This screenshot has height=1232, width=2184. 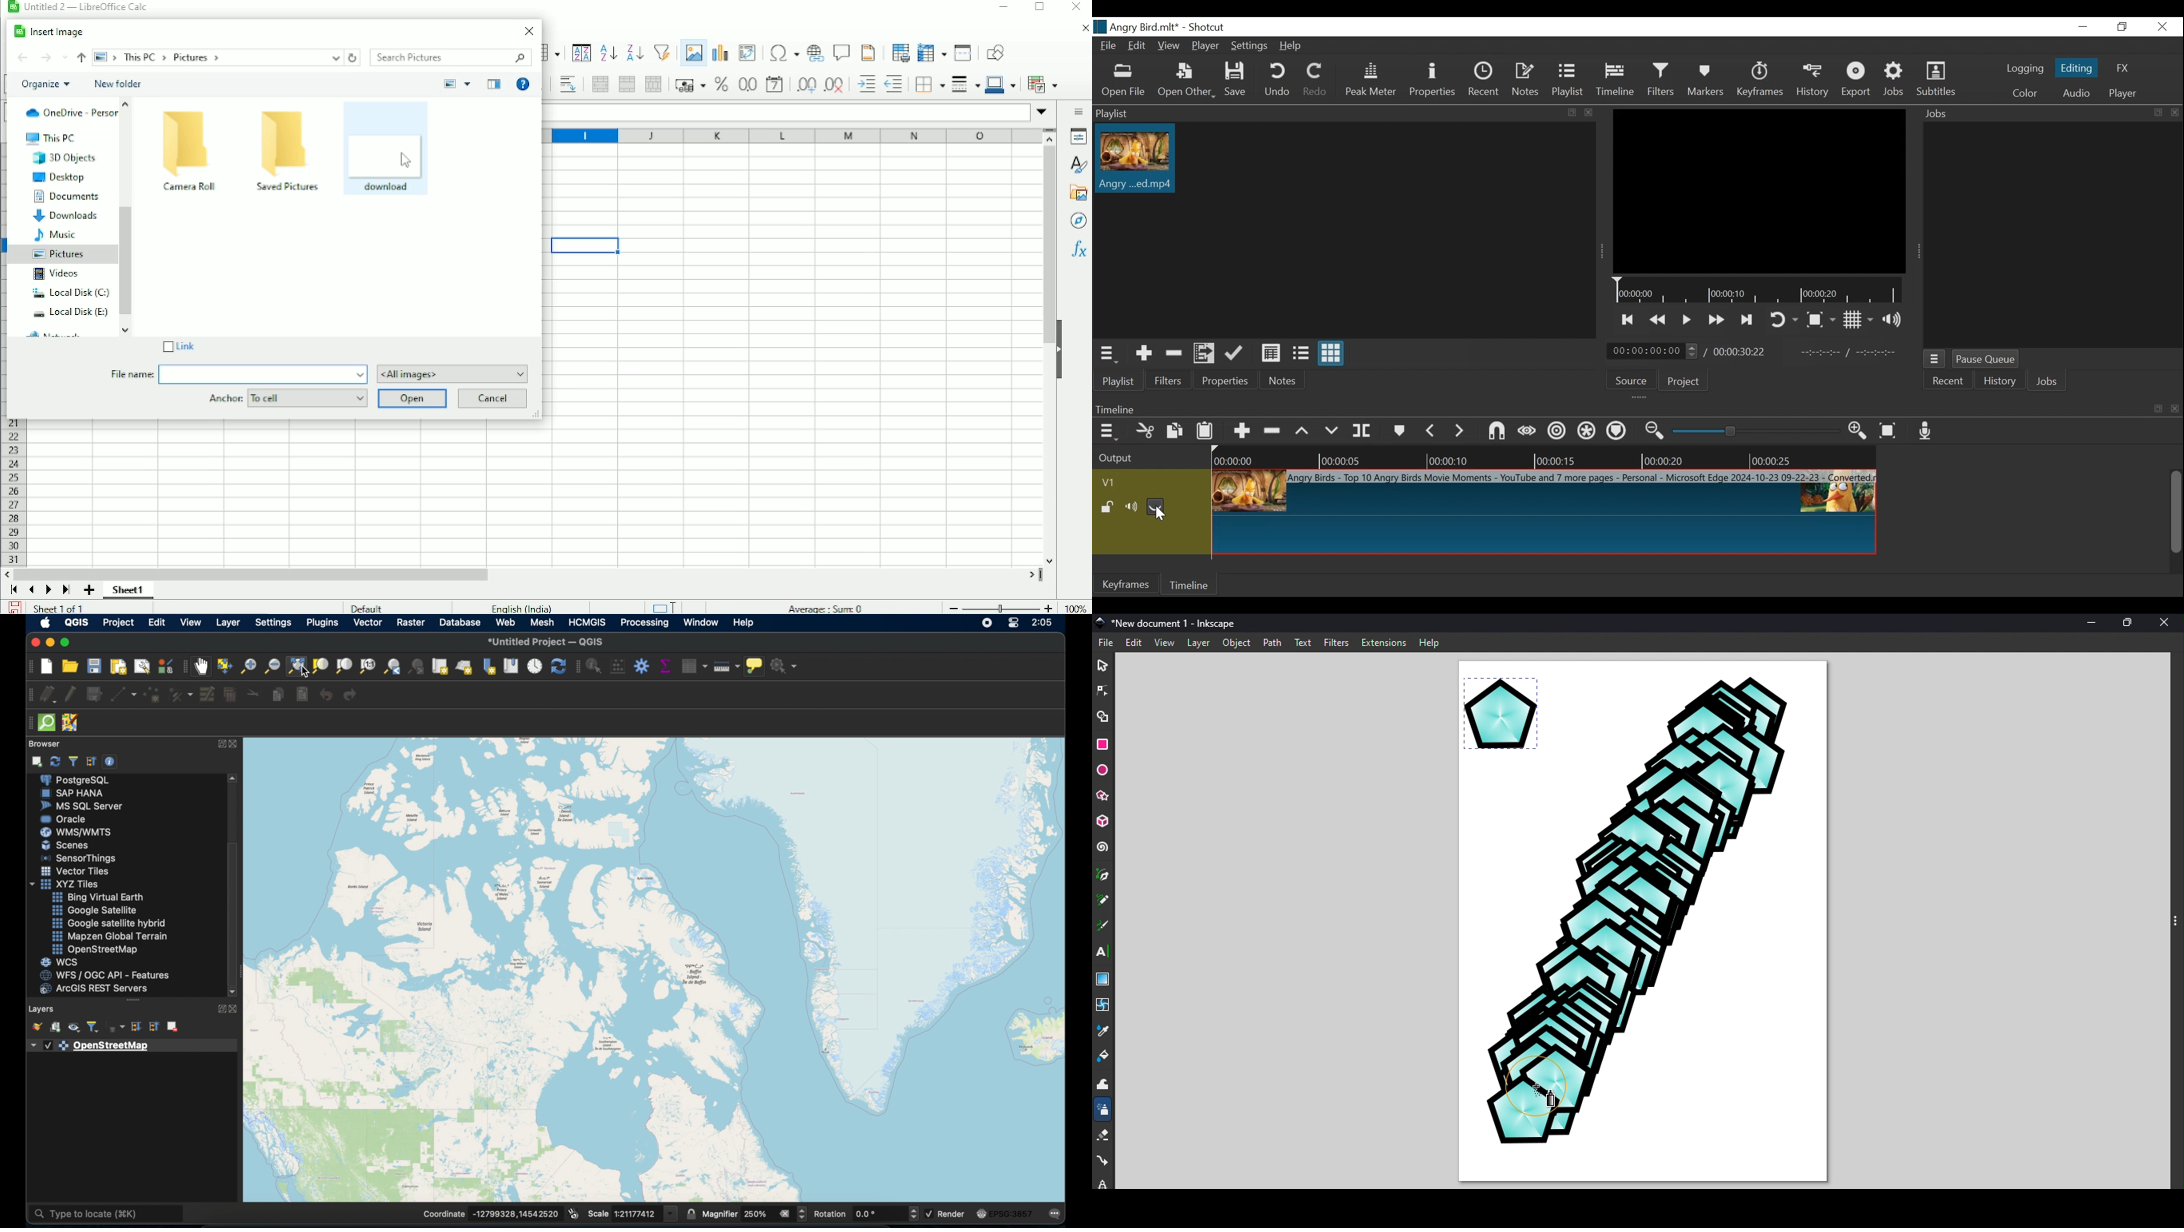 What do you see at coordinates (1459, 430) in the screenshot?
I see `next marker` at bounding box center [1459, 430].